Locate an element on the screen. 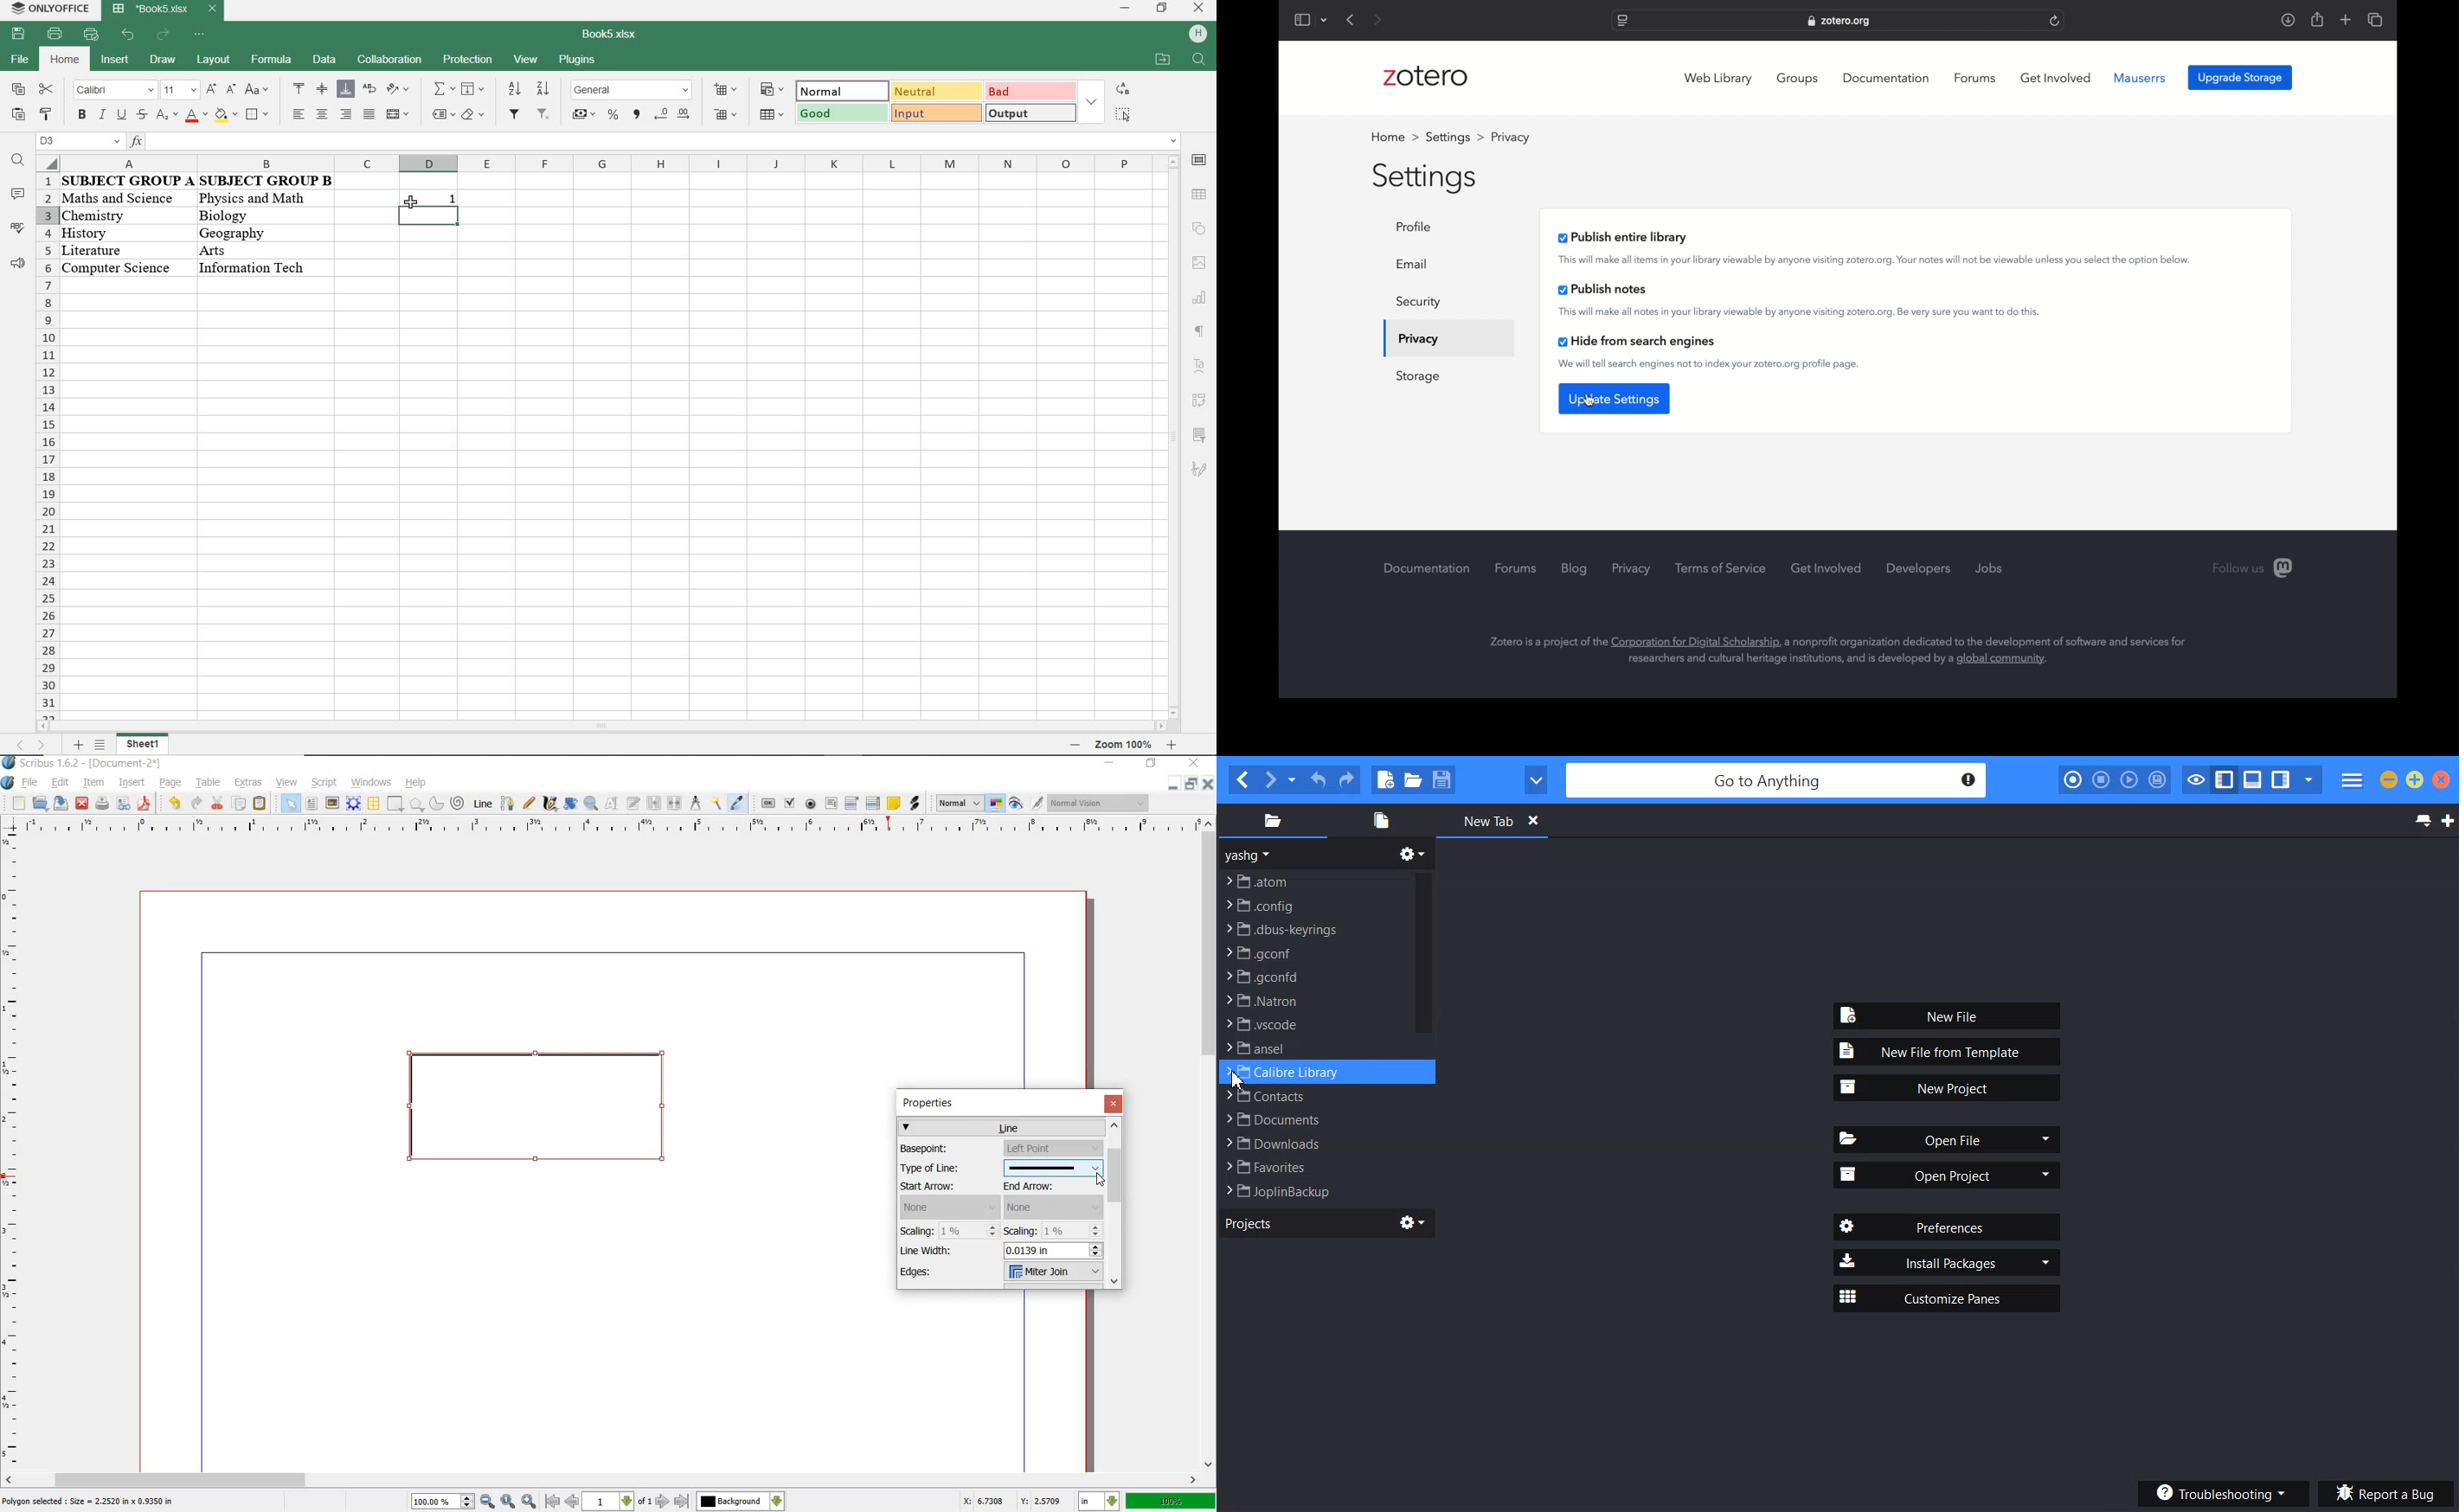  layout is located at coordinates (213, 59).